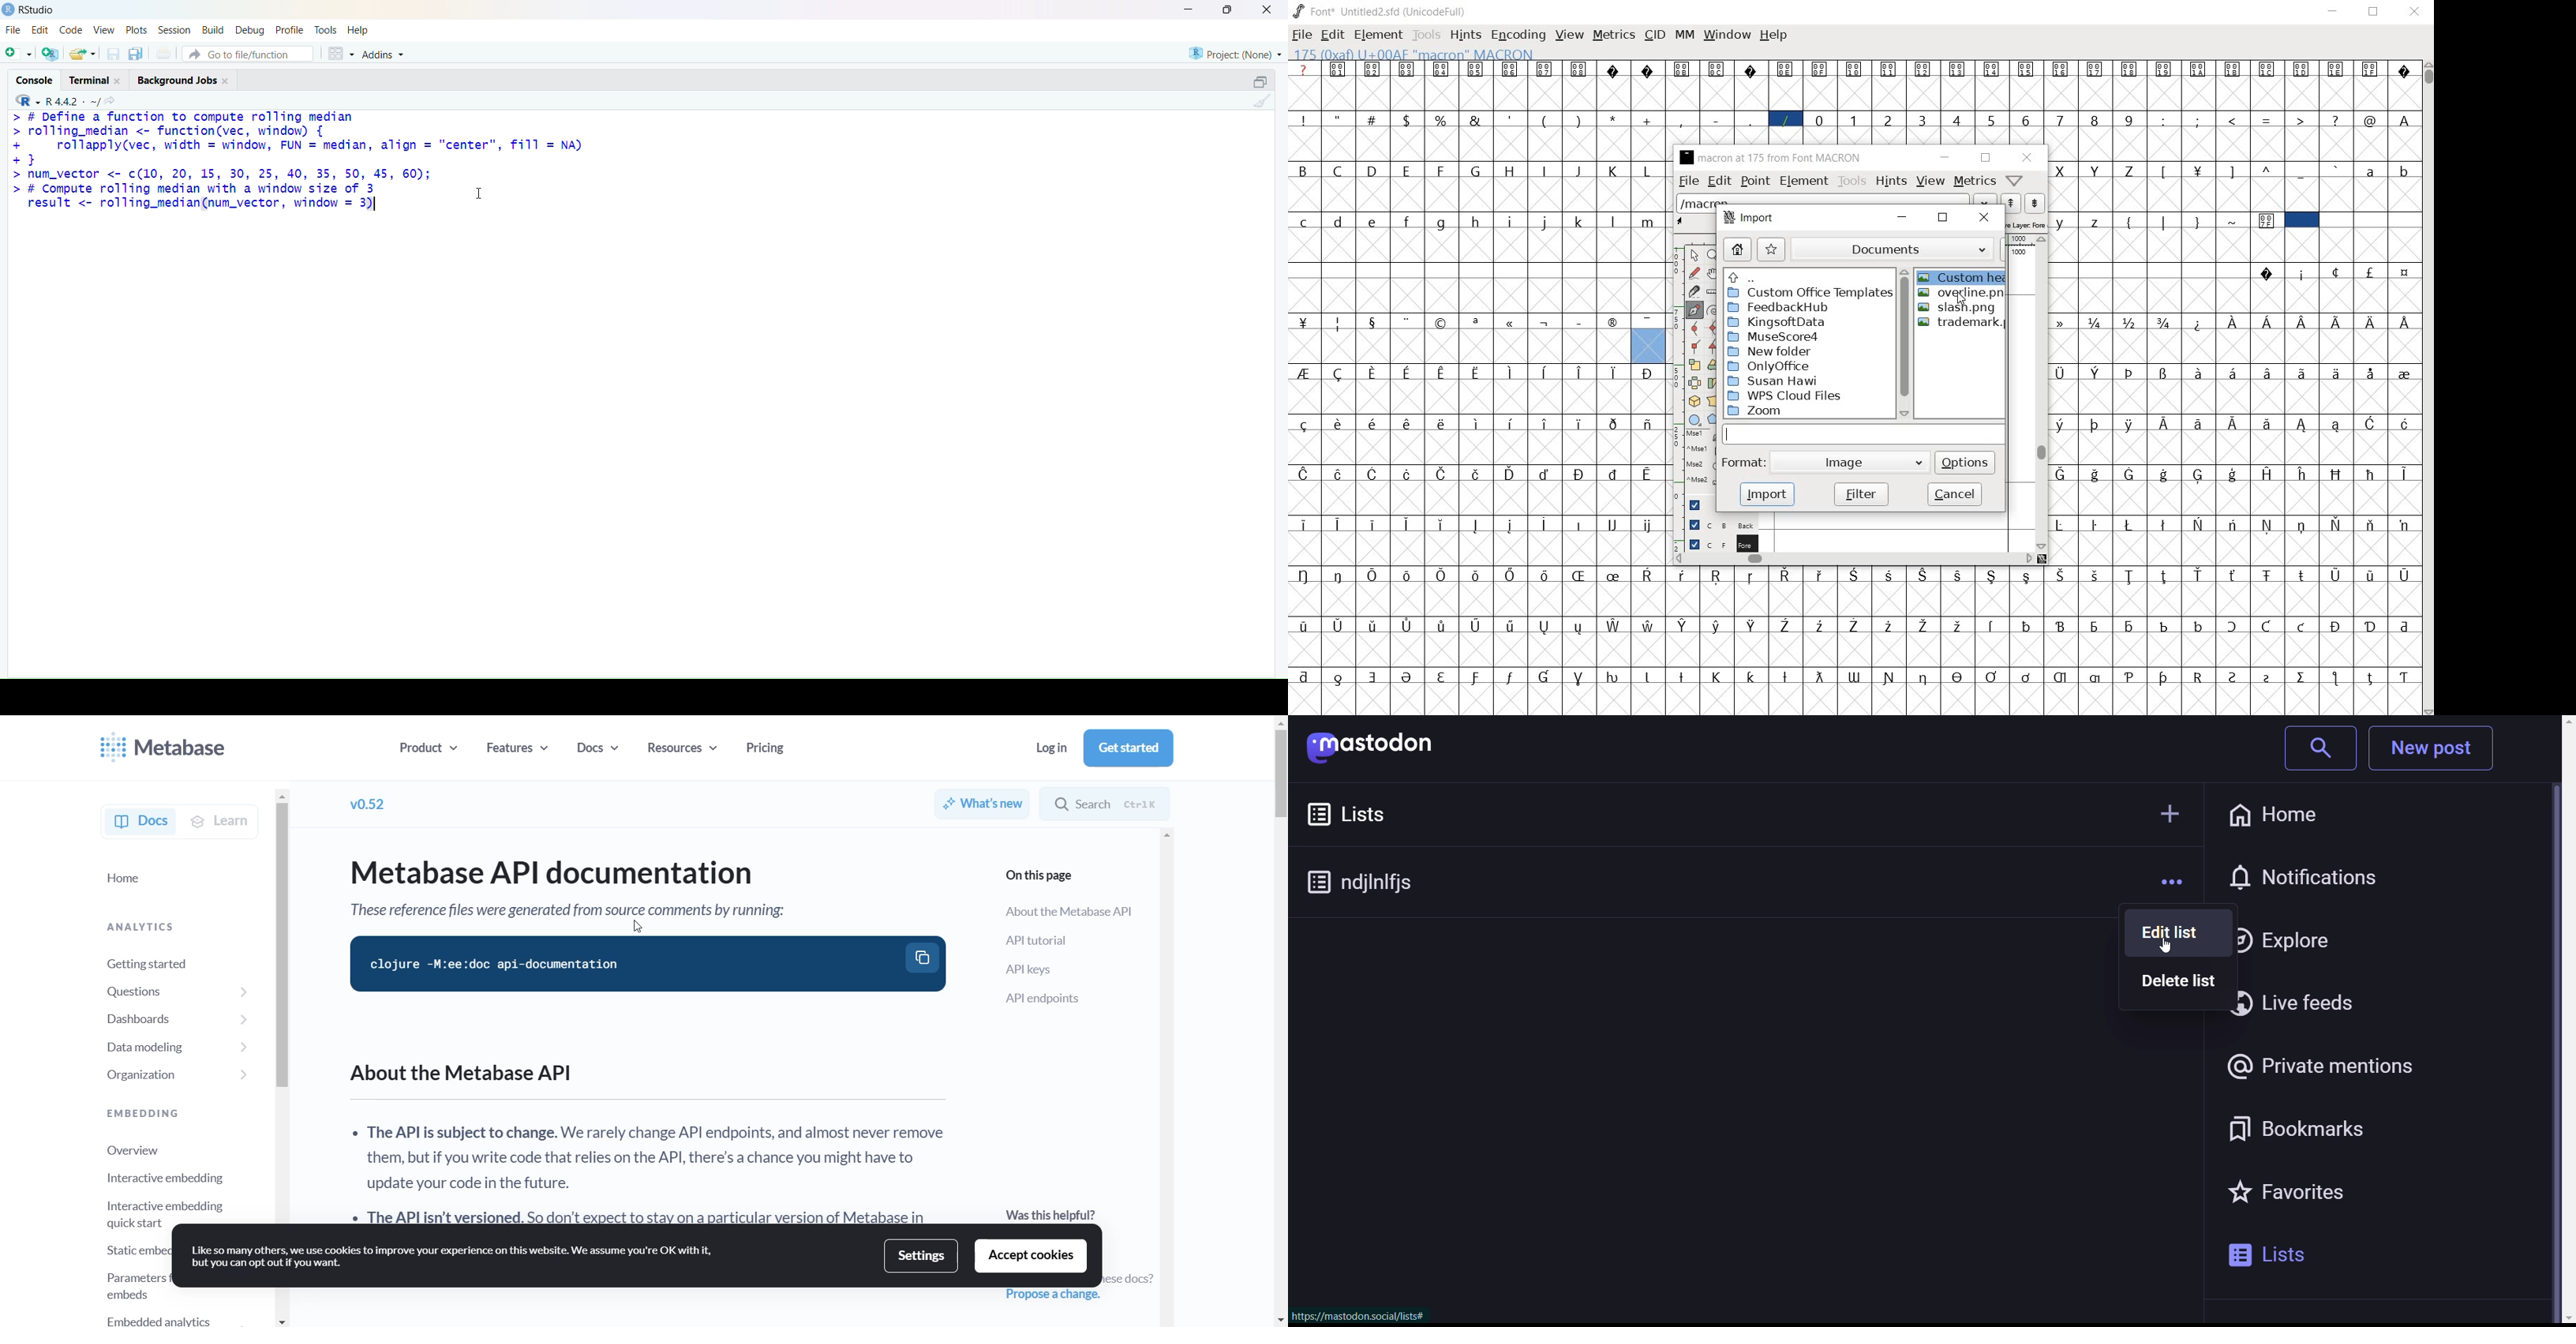 Image resolution: width=2576 pixels, height=1344 pixels. I want to click on Symbol, so click(1925, 625).